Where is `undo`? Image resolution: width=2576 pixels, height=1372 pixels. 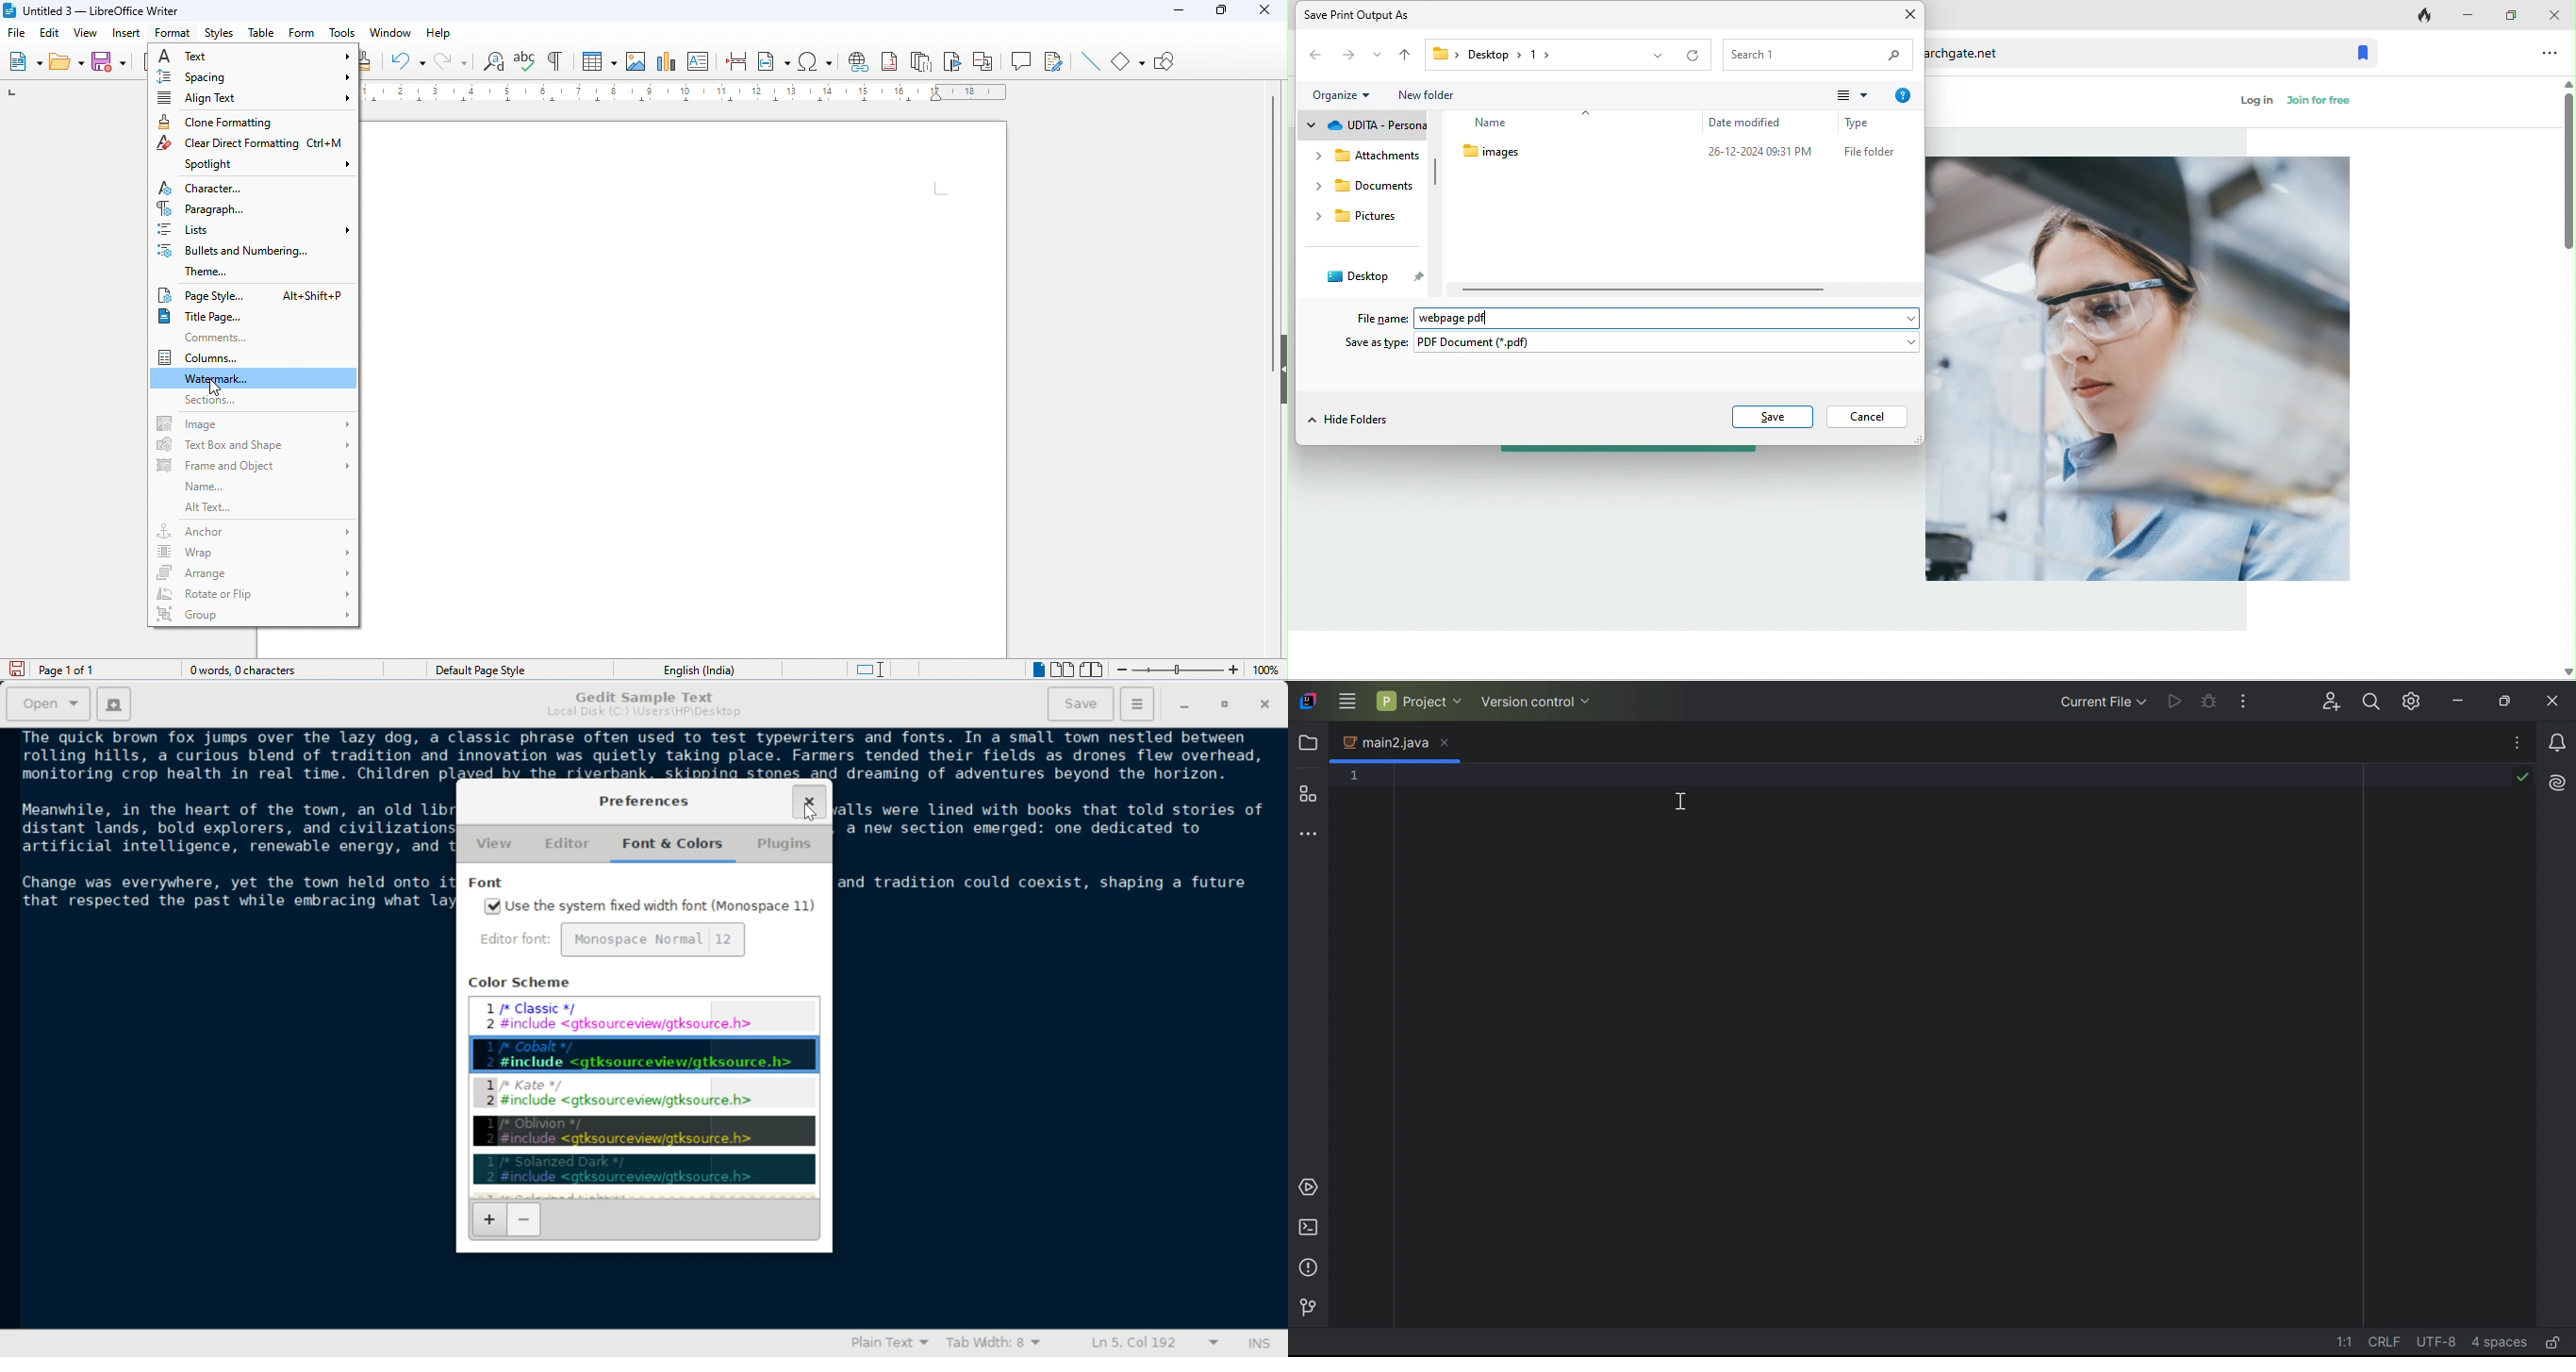
undo is located at coordinates (408, 60).